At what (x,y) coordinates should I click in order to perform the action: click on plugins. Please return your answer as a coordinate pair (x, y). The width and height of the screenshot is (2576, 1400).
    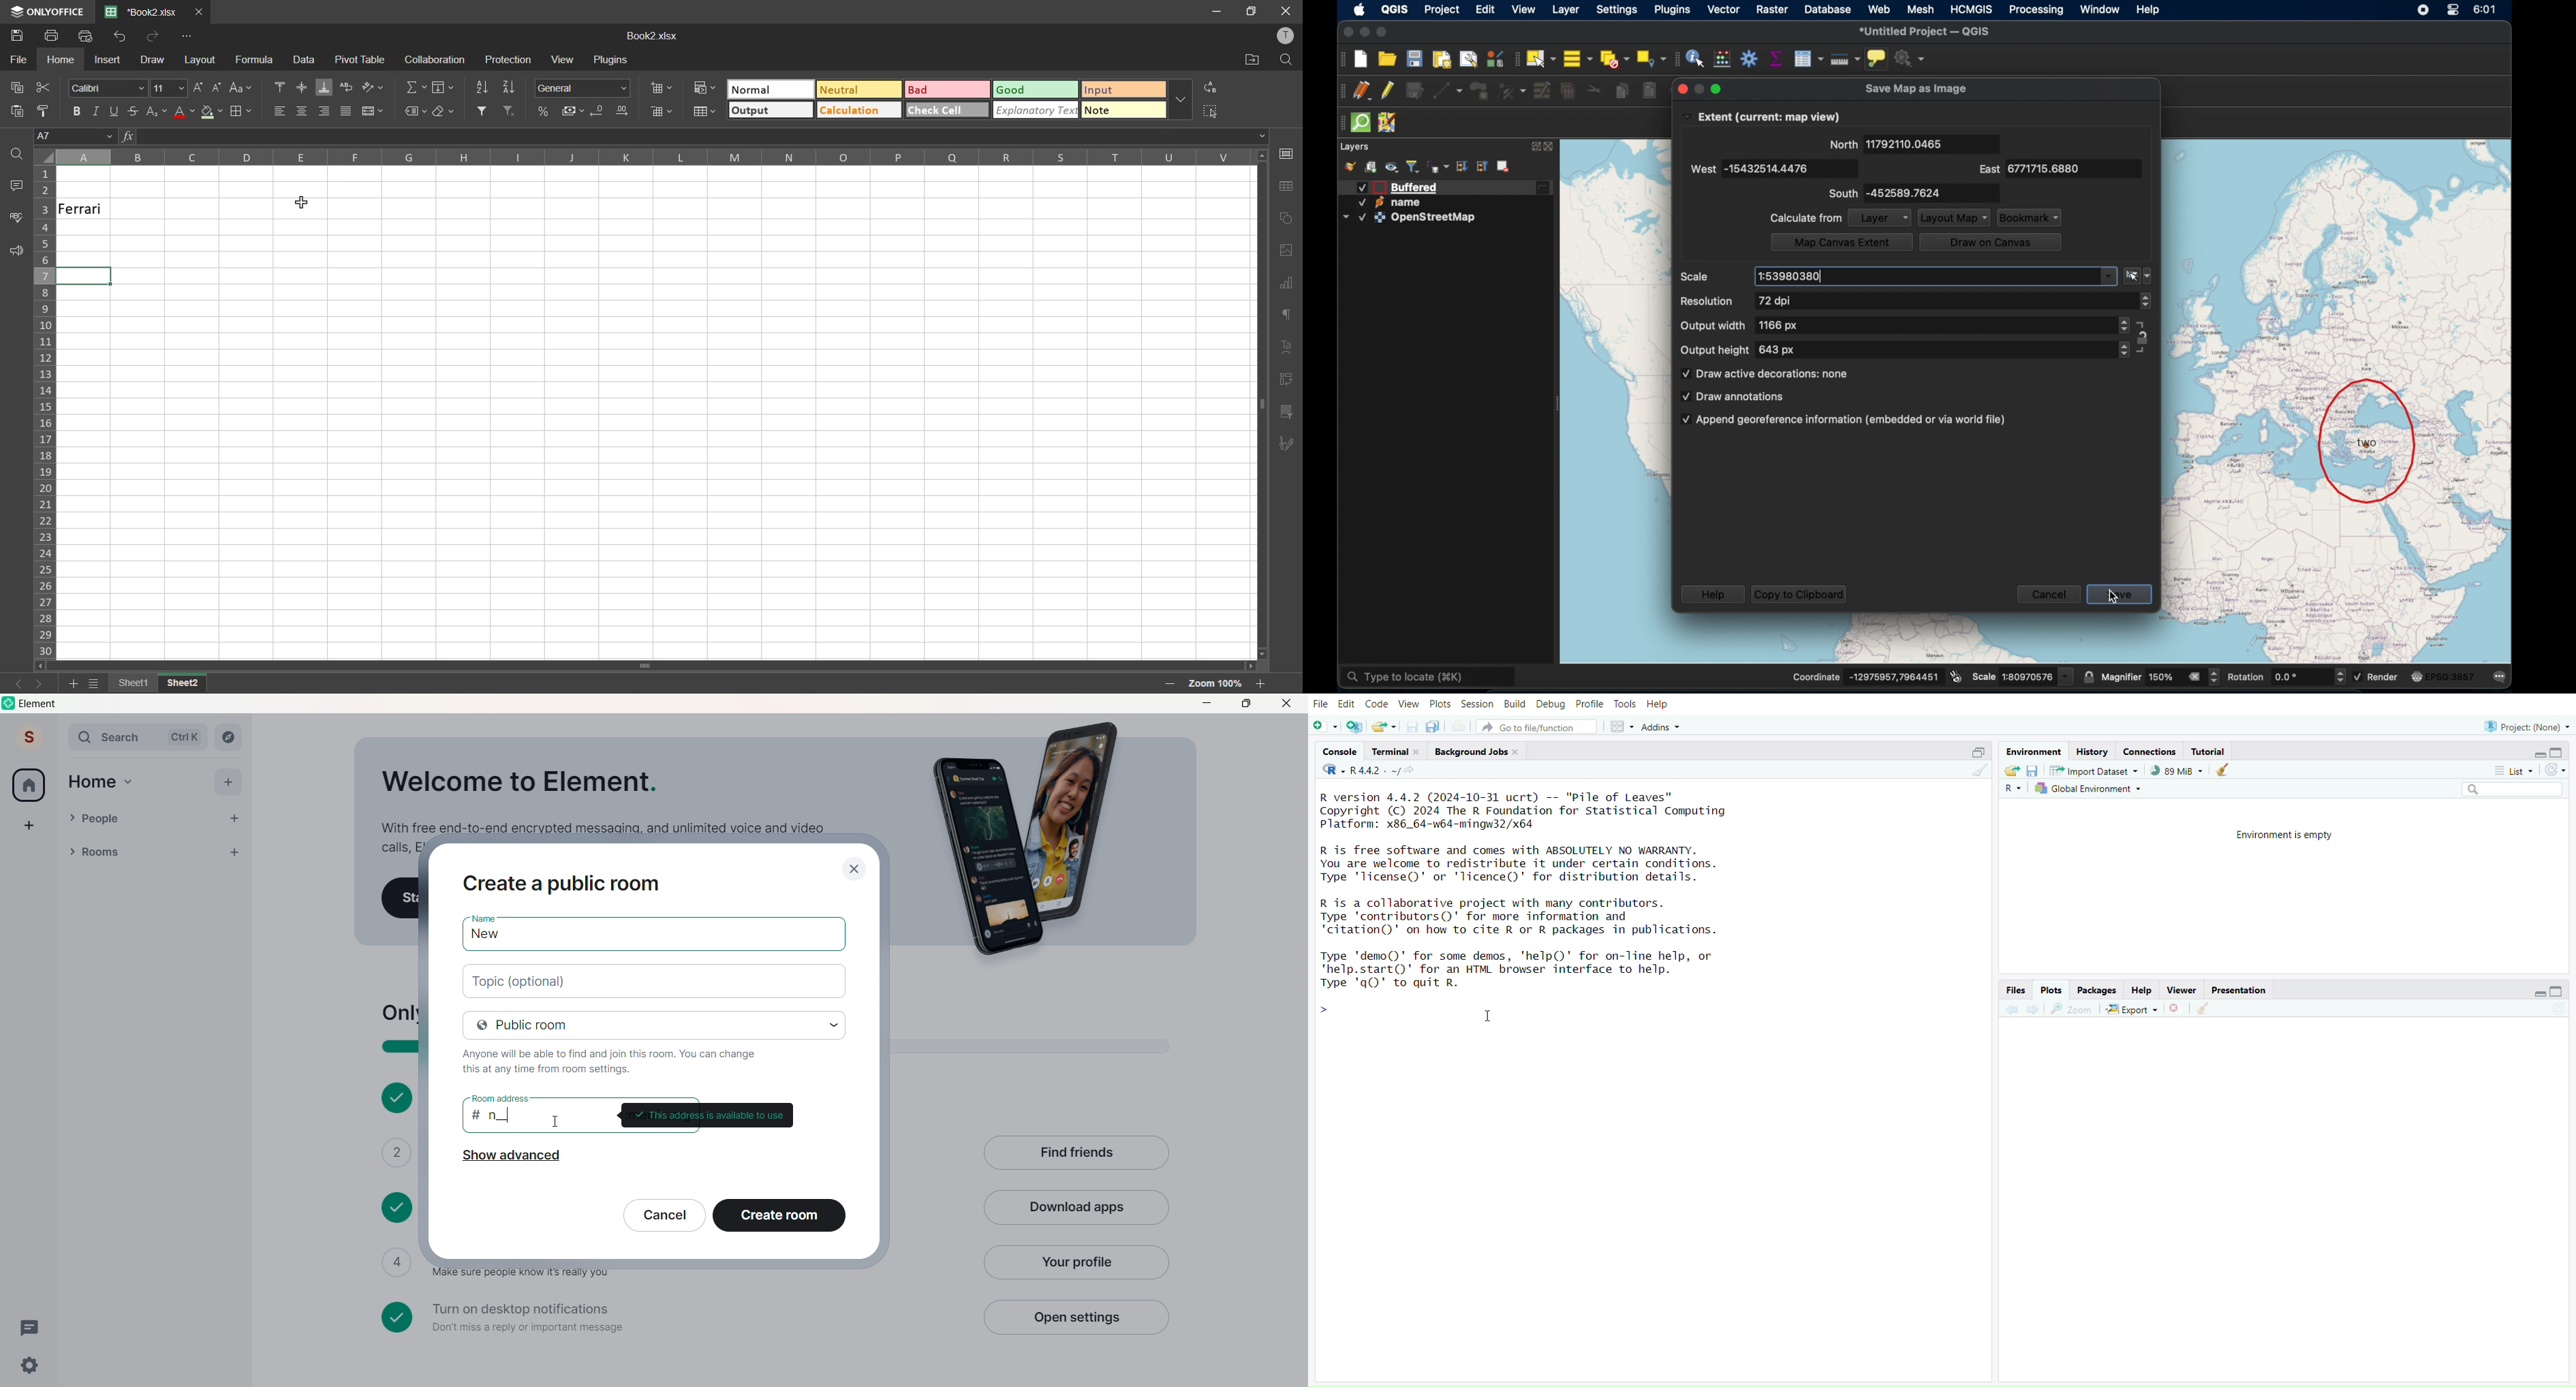
    Looking at the image, I should click on (1672, 10).